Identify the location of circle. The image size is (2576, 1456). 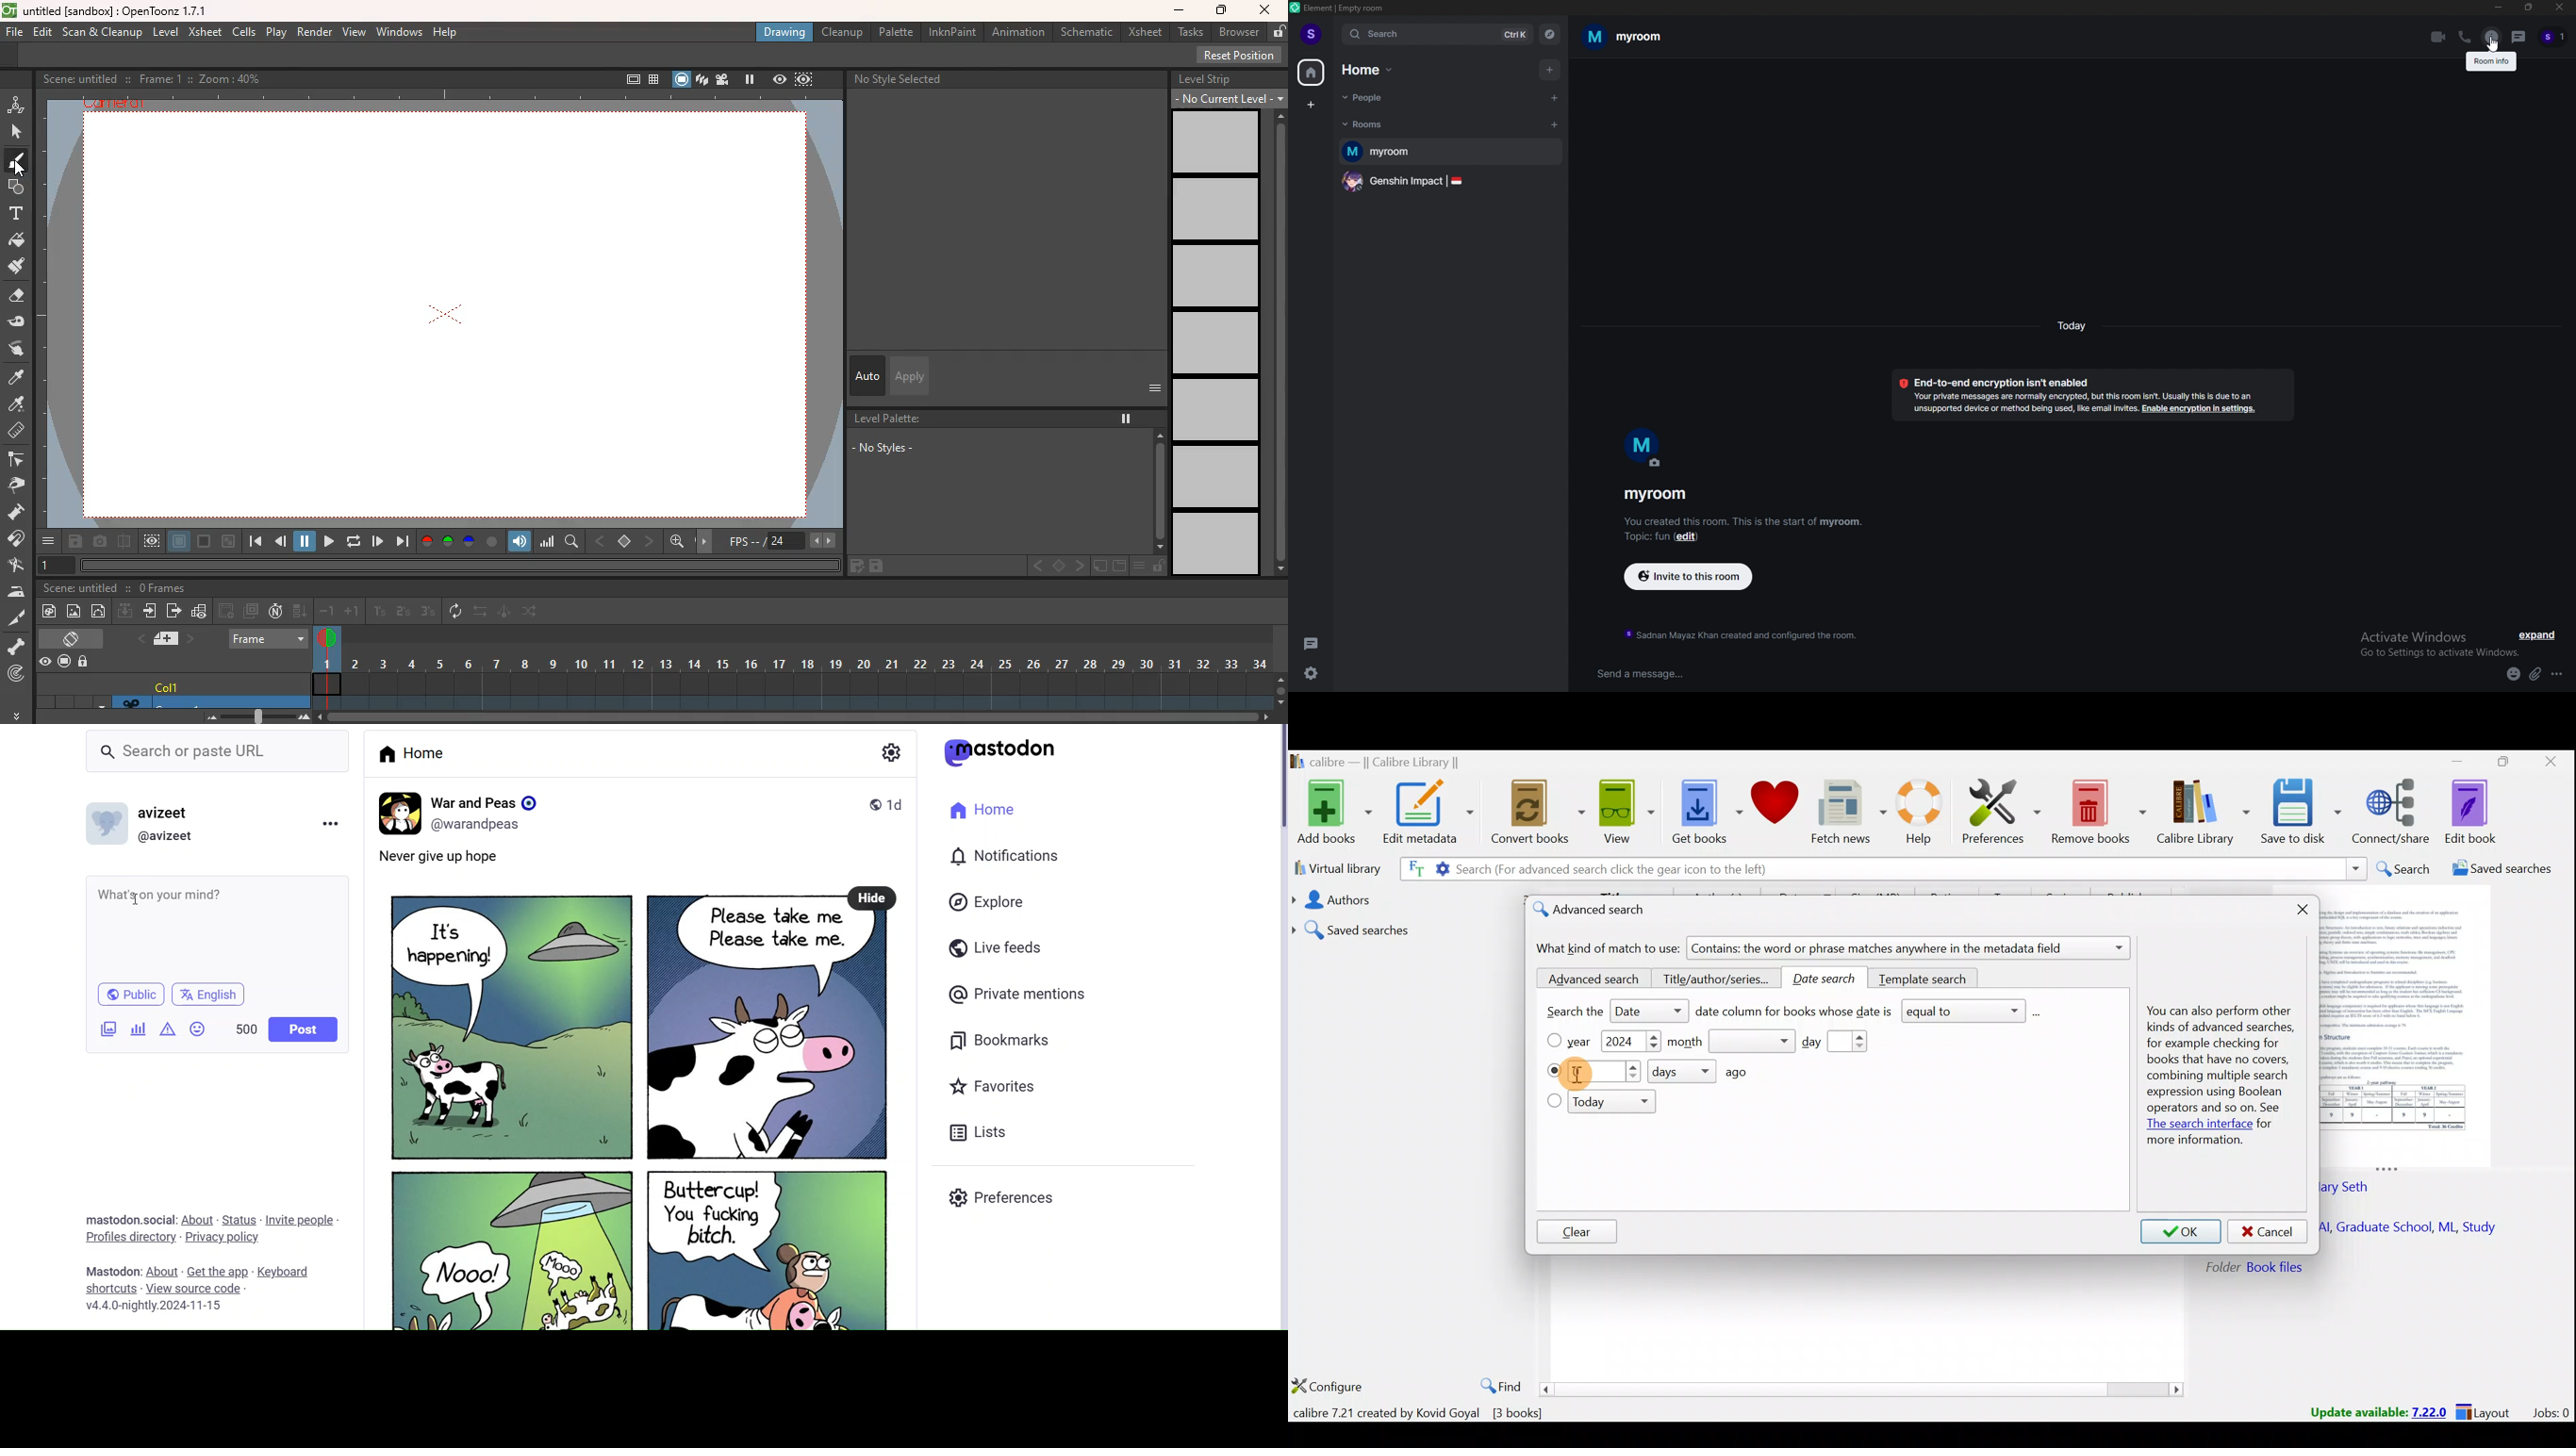
(492, 541).